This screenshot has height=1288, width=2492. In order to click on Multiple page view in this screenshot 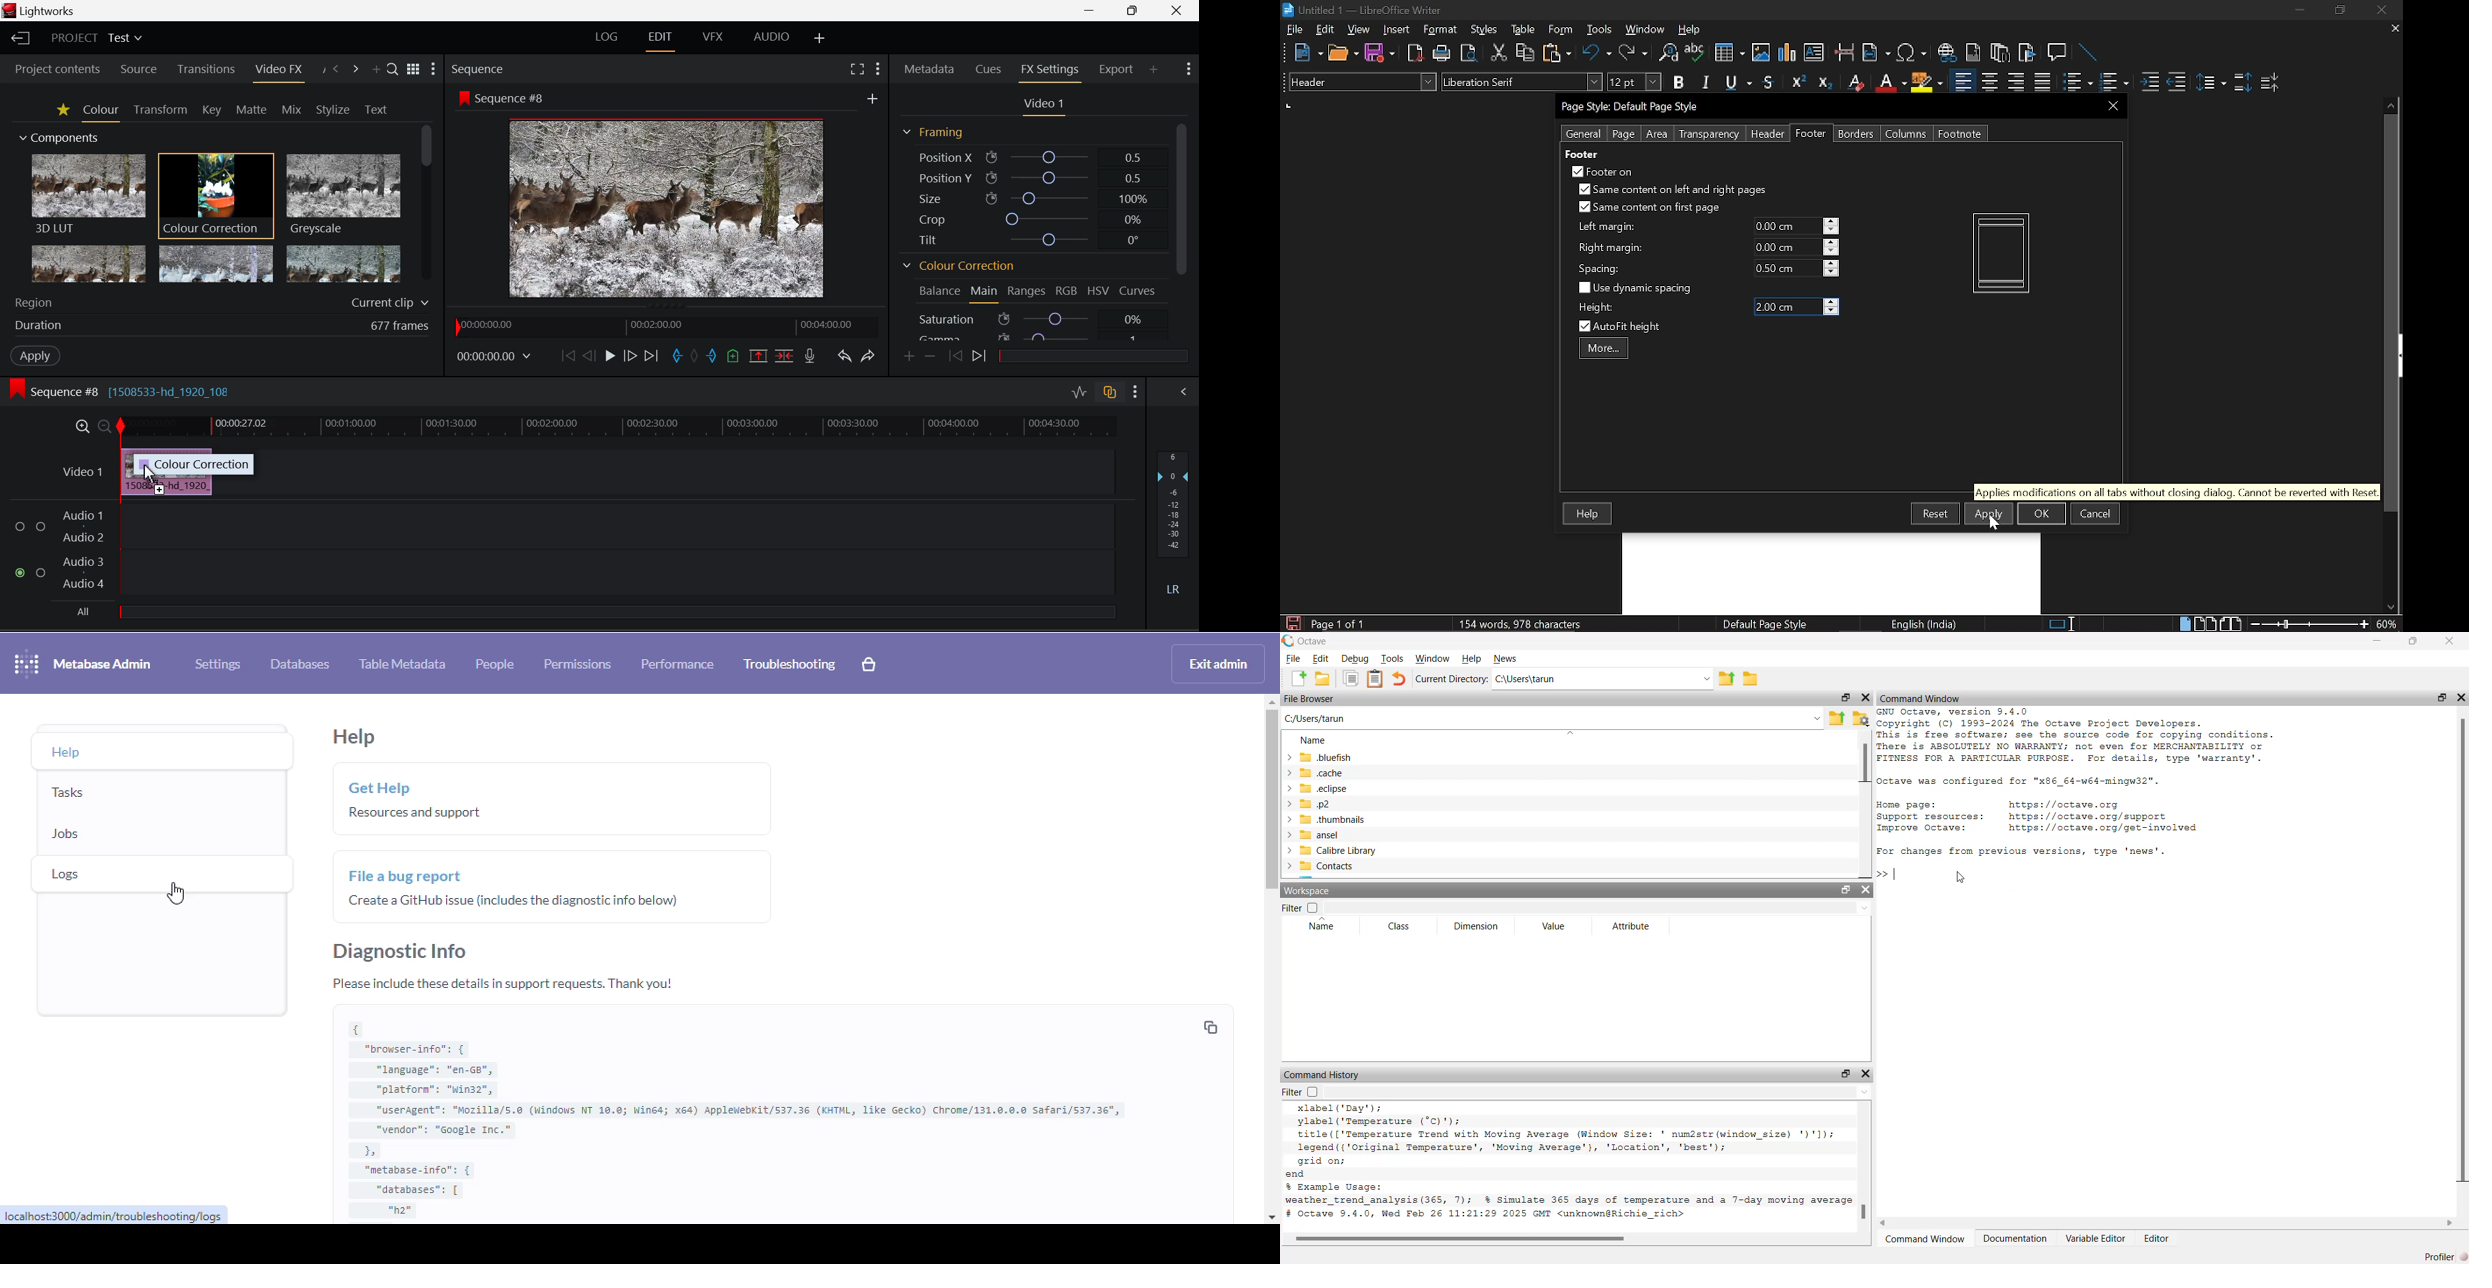, I will do `click(2205, 624)`.